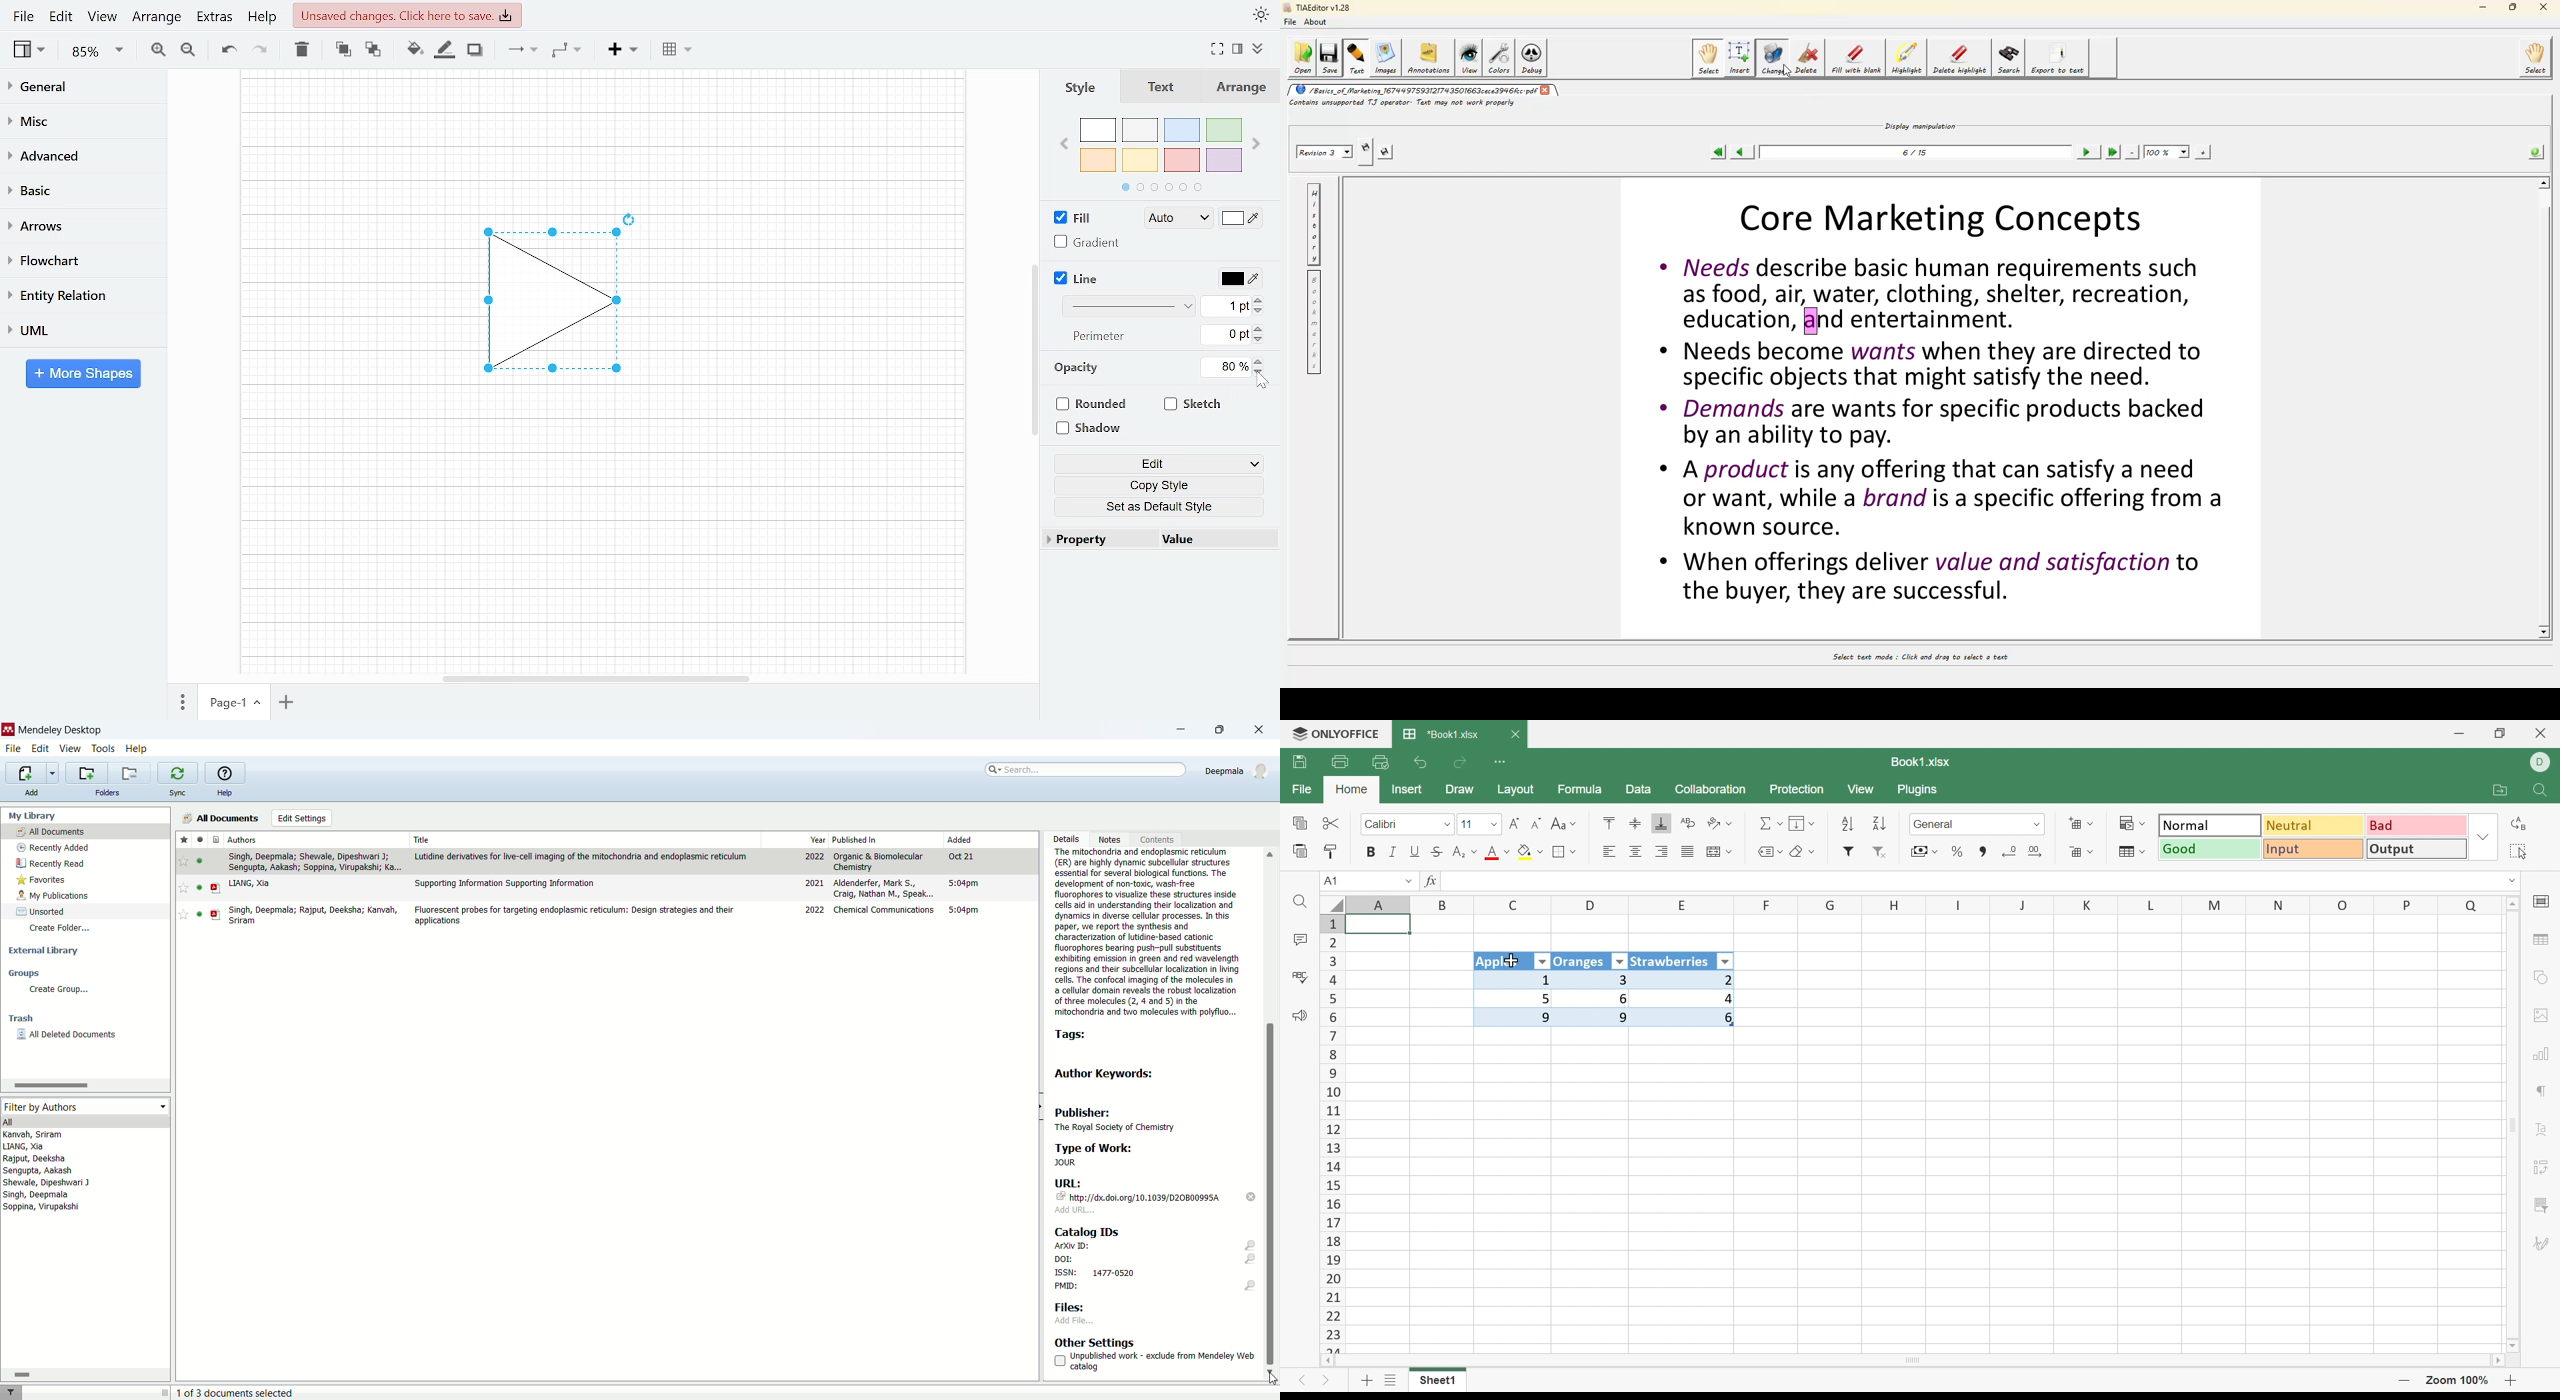 This screenshot has height=1400, width=2576. Describe the element at coordinates (815, 910) in the screenshot. I see `2022` at that location.